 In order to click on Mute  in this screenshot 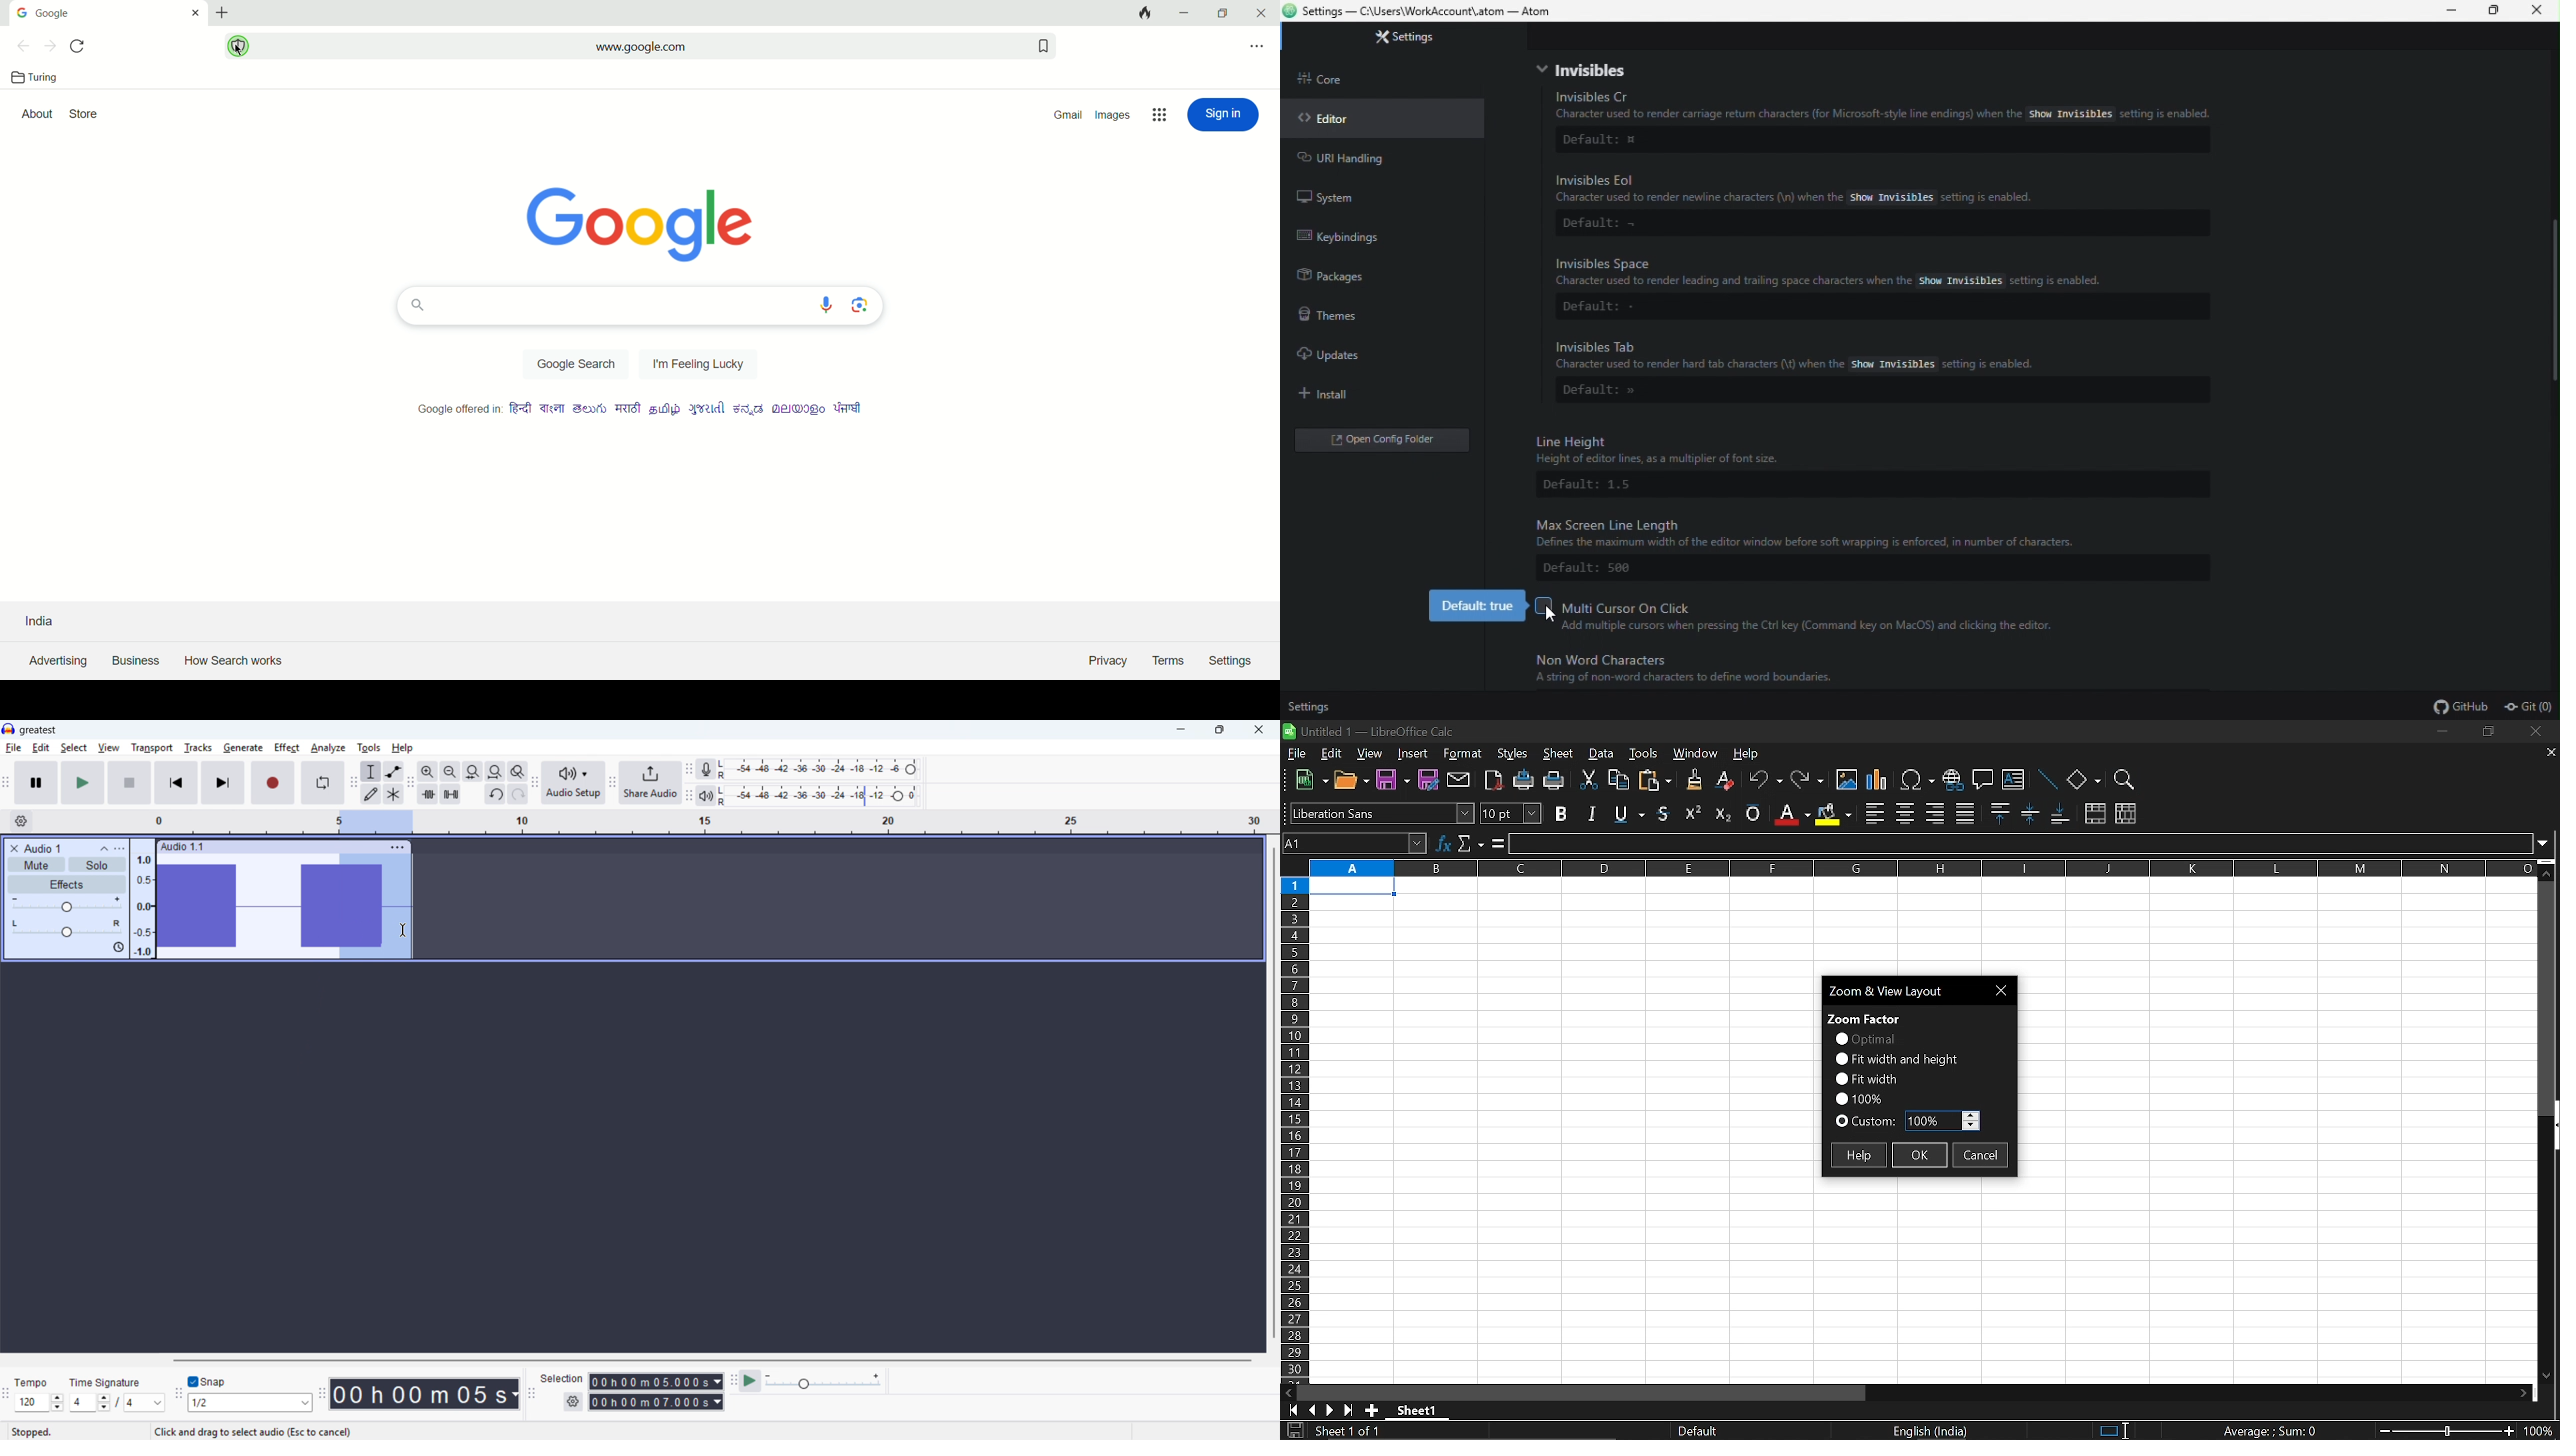, I will do `click(36, 864)`.